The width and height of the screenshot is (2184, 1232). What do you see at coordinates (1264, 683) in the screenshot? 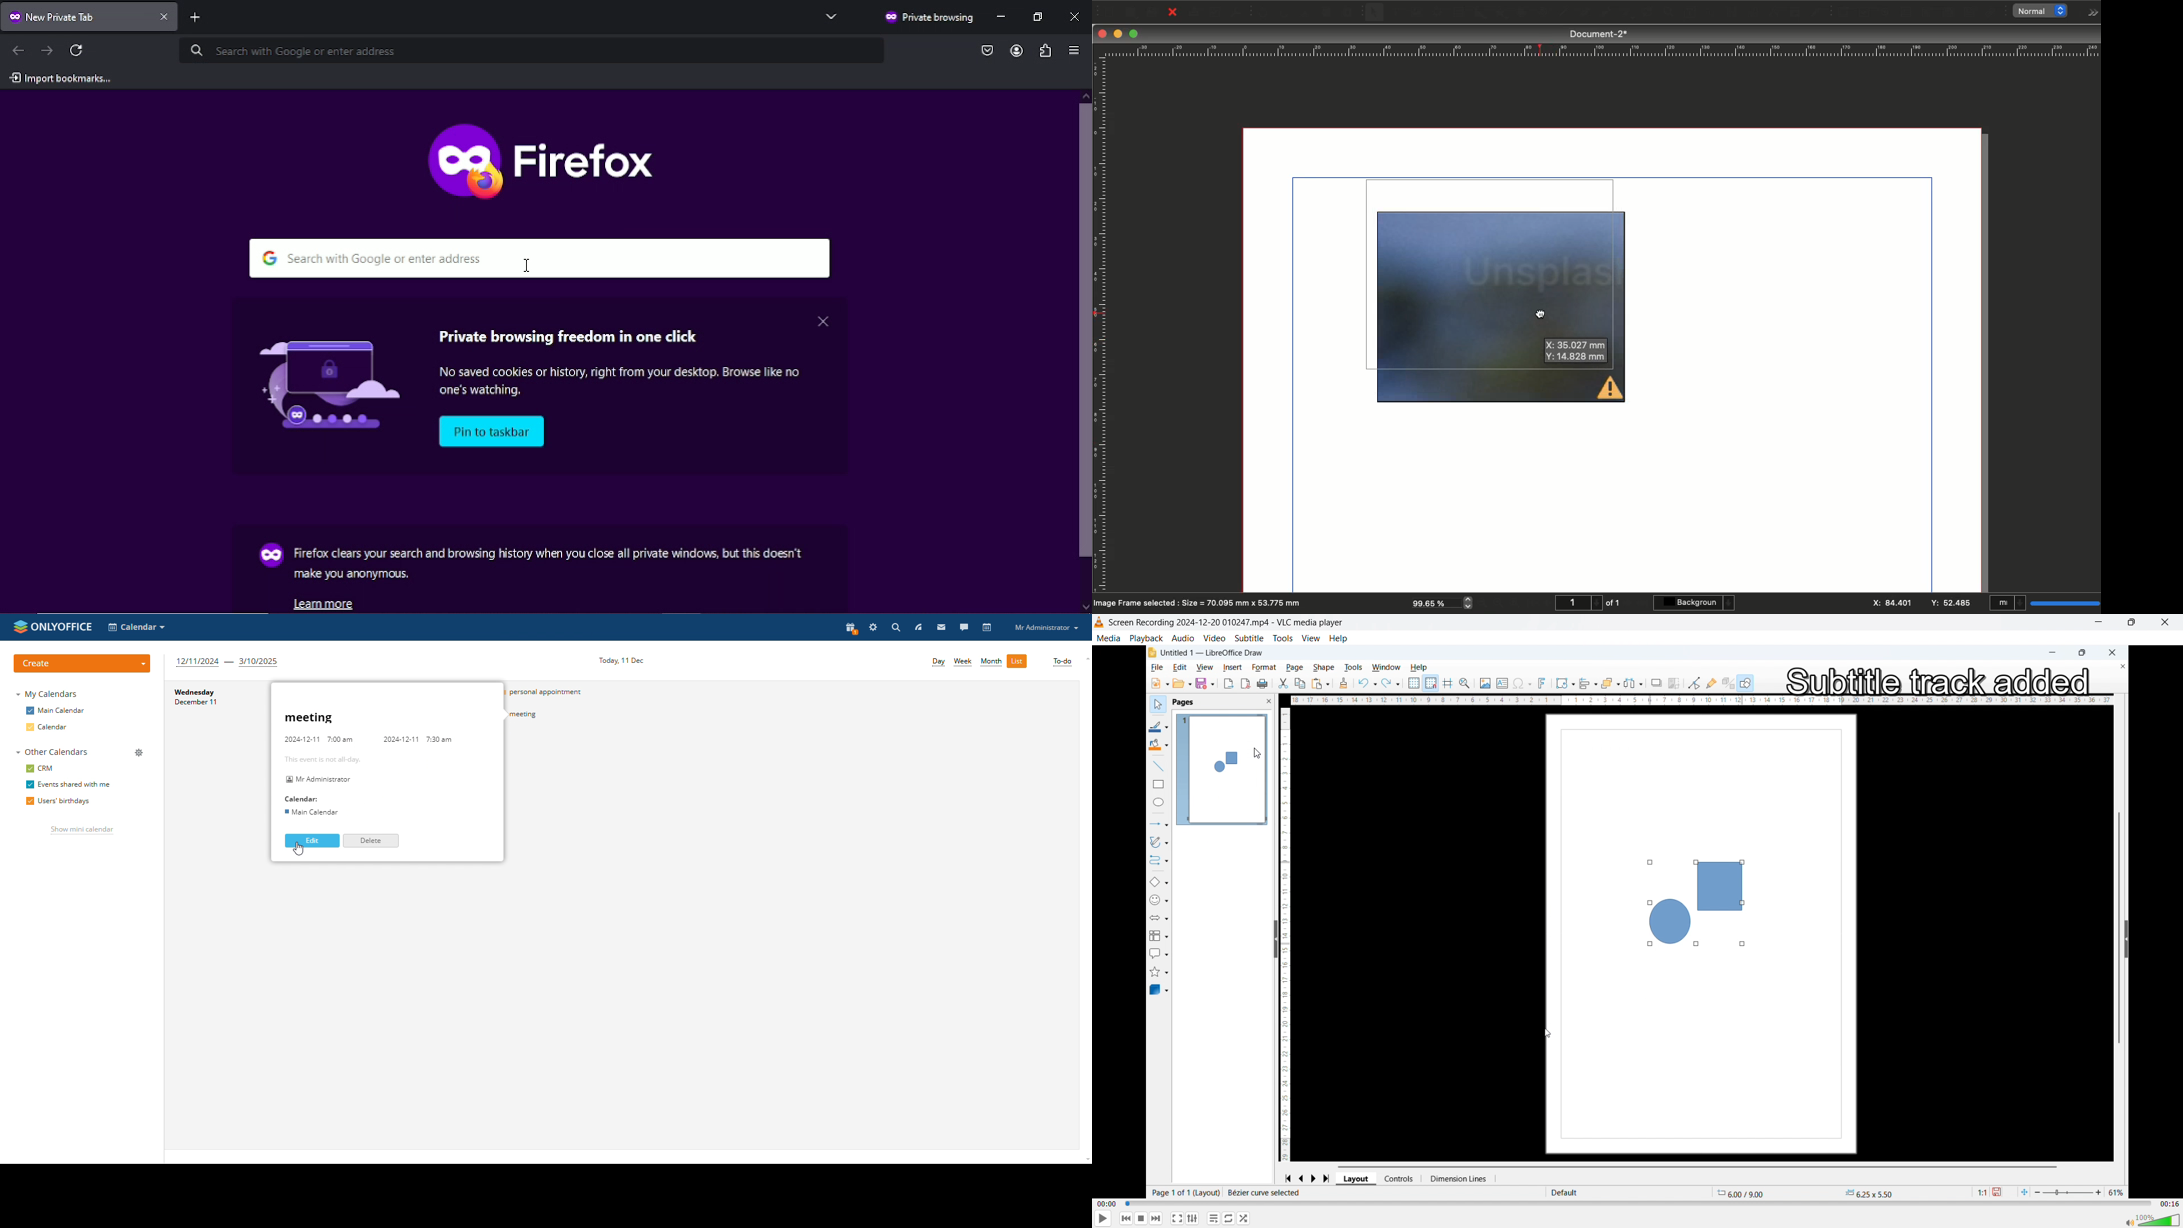
I see `print` at bounding box center [1264, 683].